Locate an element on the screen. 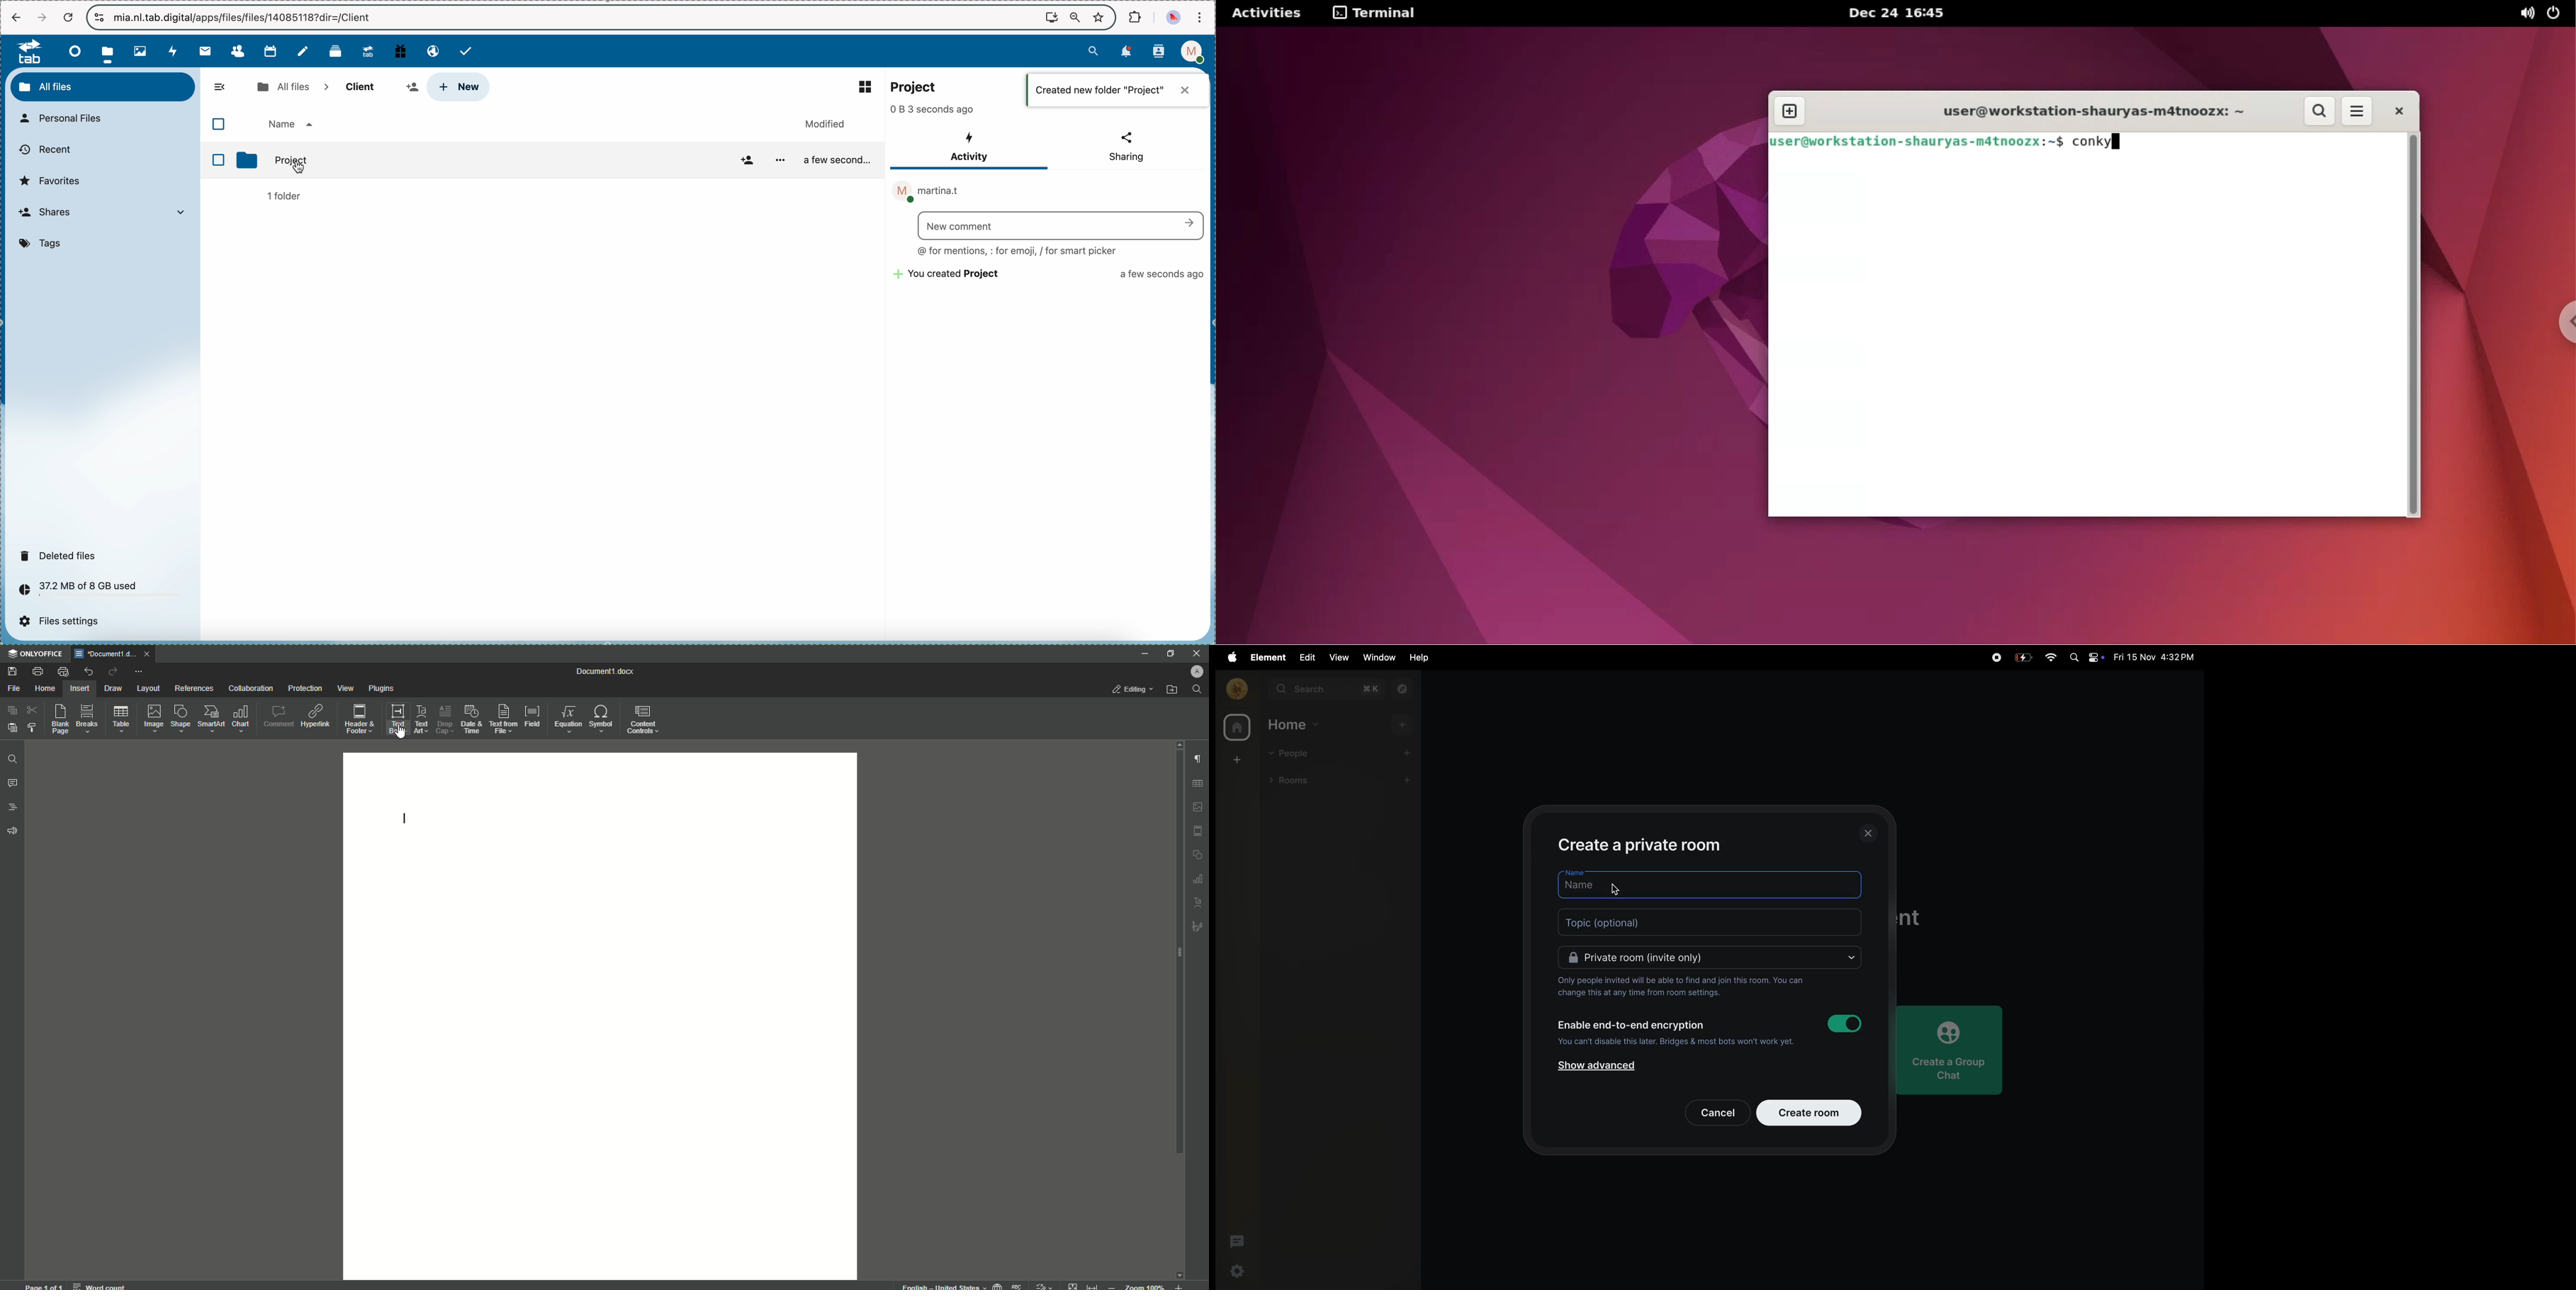  4
Activity is located at coordinates (968, 145).